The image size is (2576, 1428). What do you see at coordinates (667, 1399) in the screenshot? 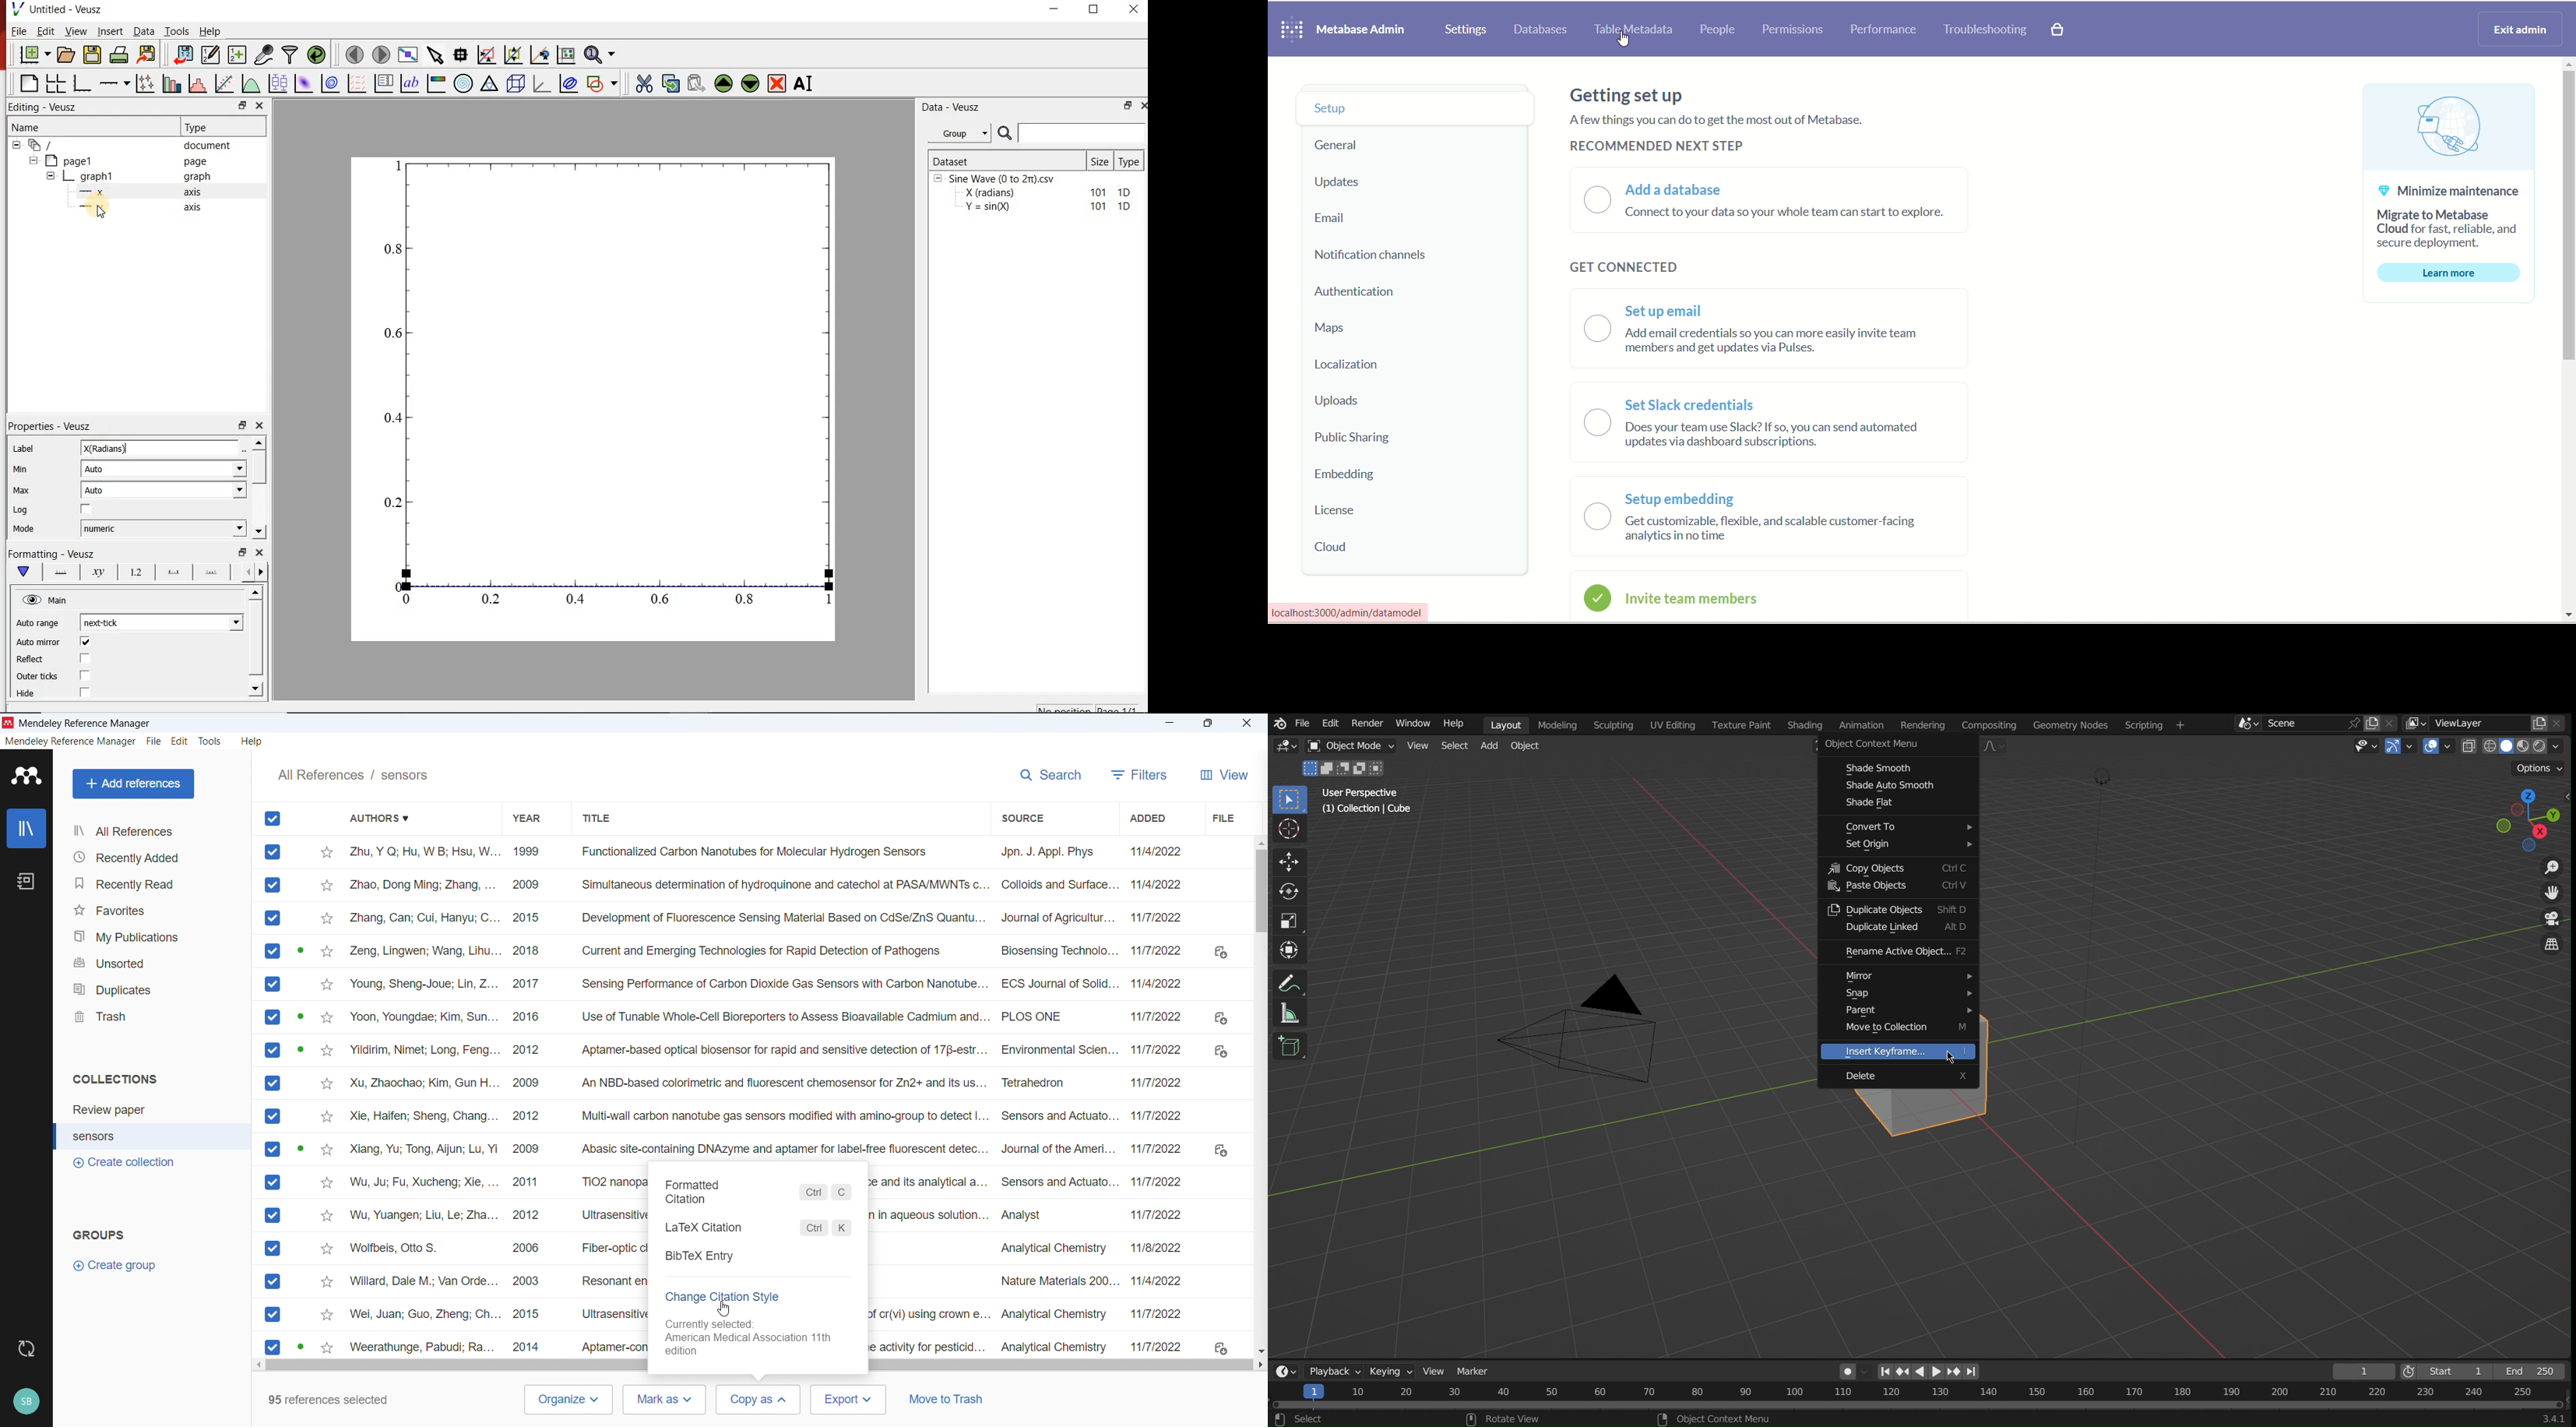
I see `Mark as ` at bounding box center [667, 1399].